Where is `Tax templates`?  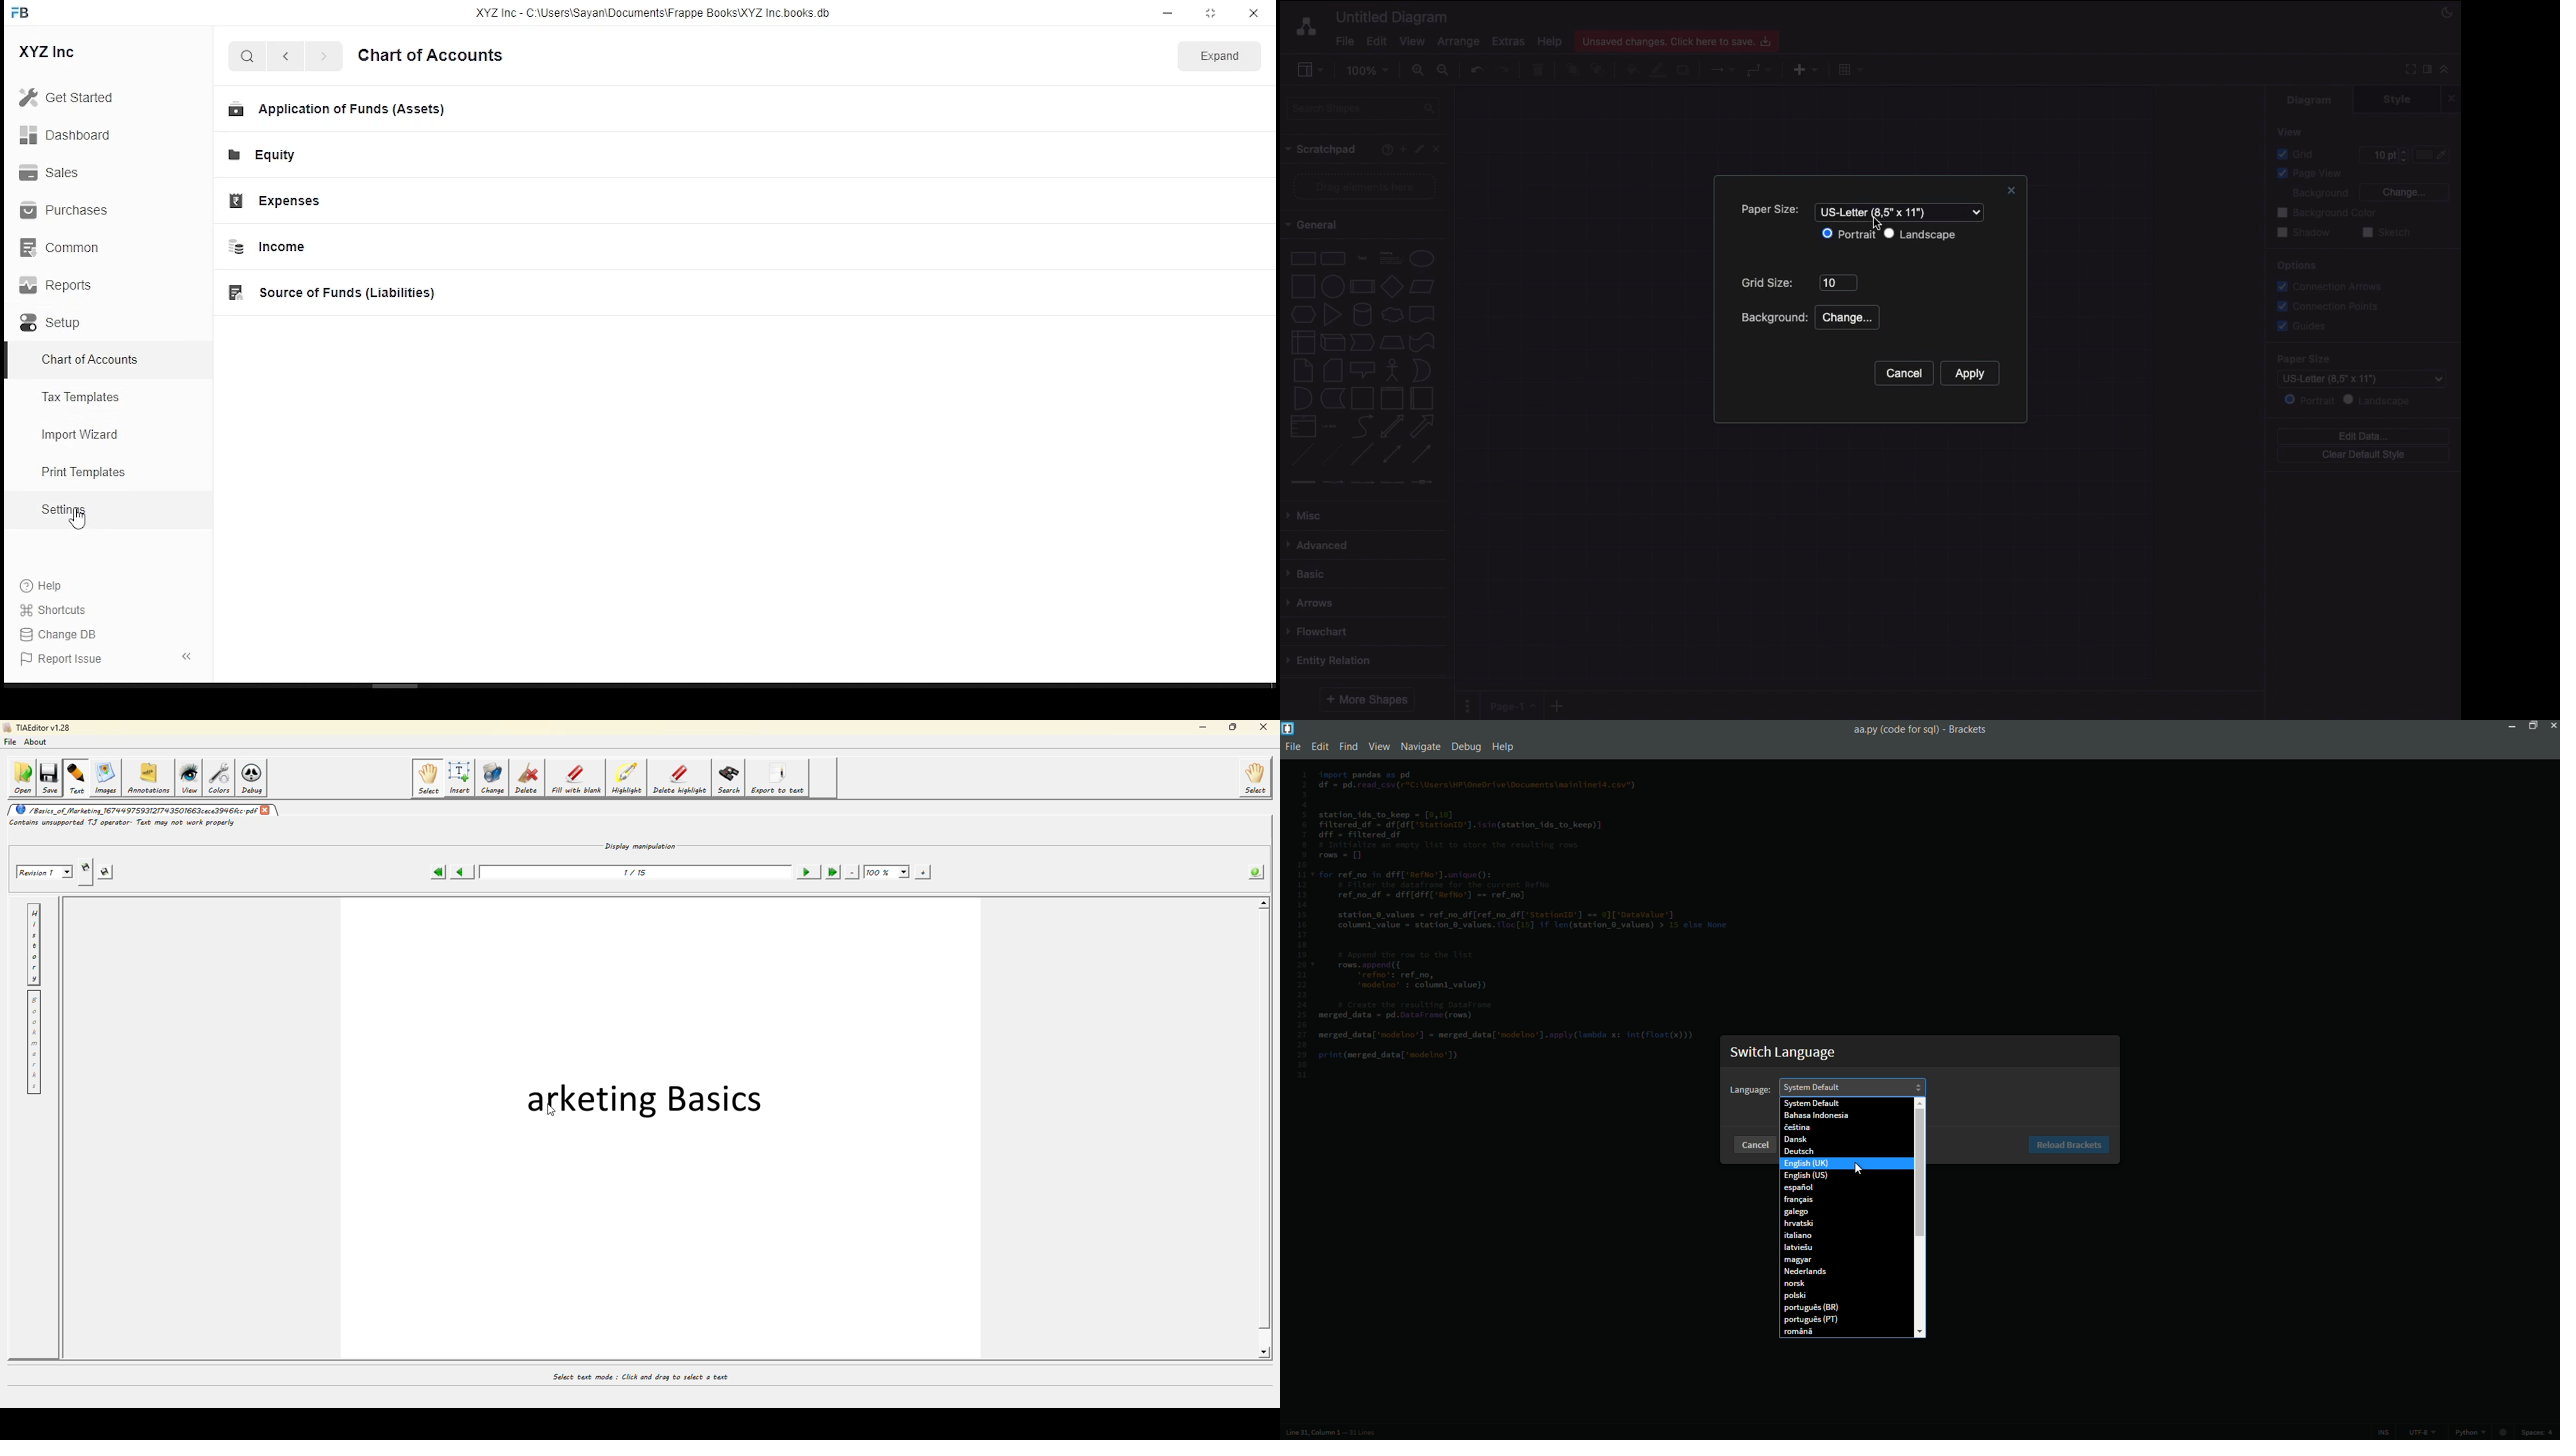 Tax templates is located at coordinates (81, 398).